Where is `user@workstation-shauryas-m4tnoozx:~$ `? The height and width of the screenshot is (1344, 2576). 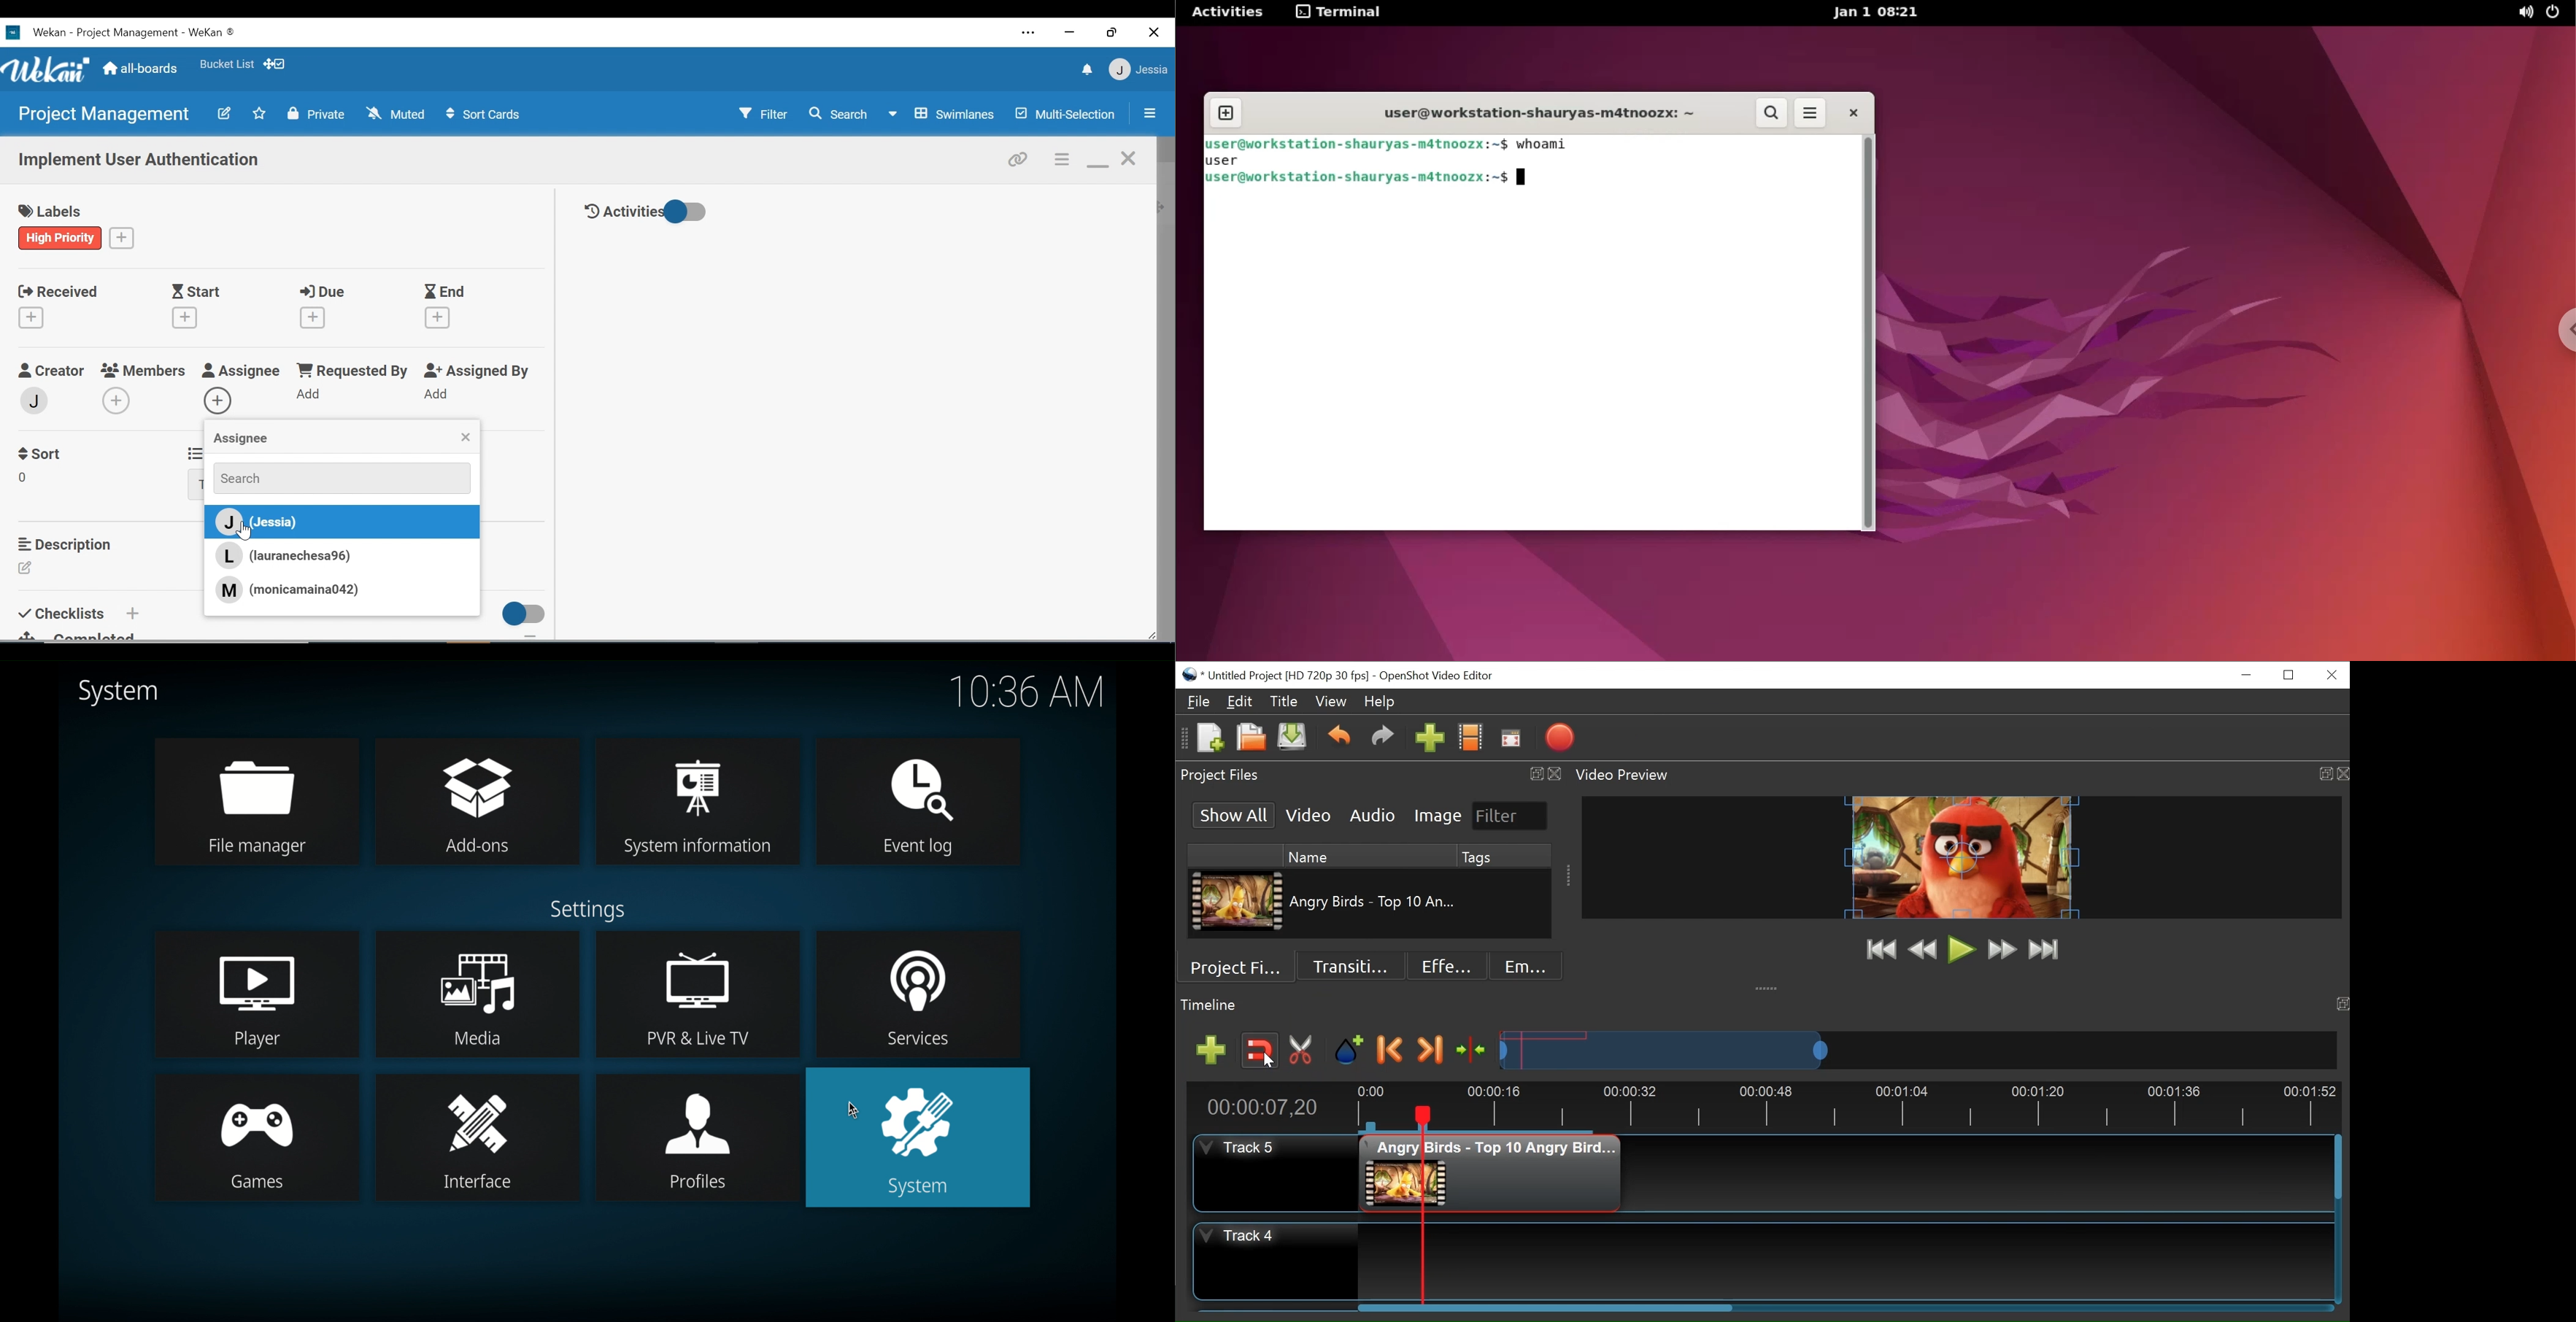 user@workstation-shauryas-m4tnoozx:~$  is located at coordinates (1410, 181).